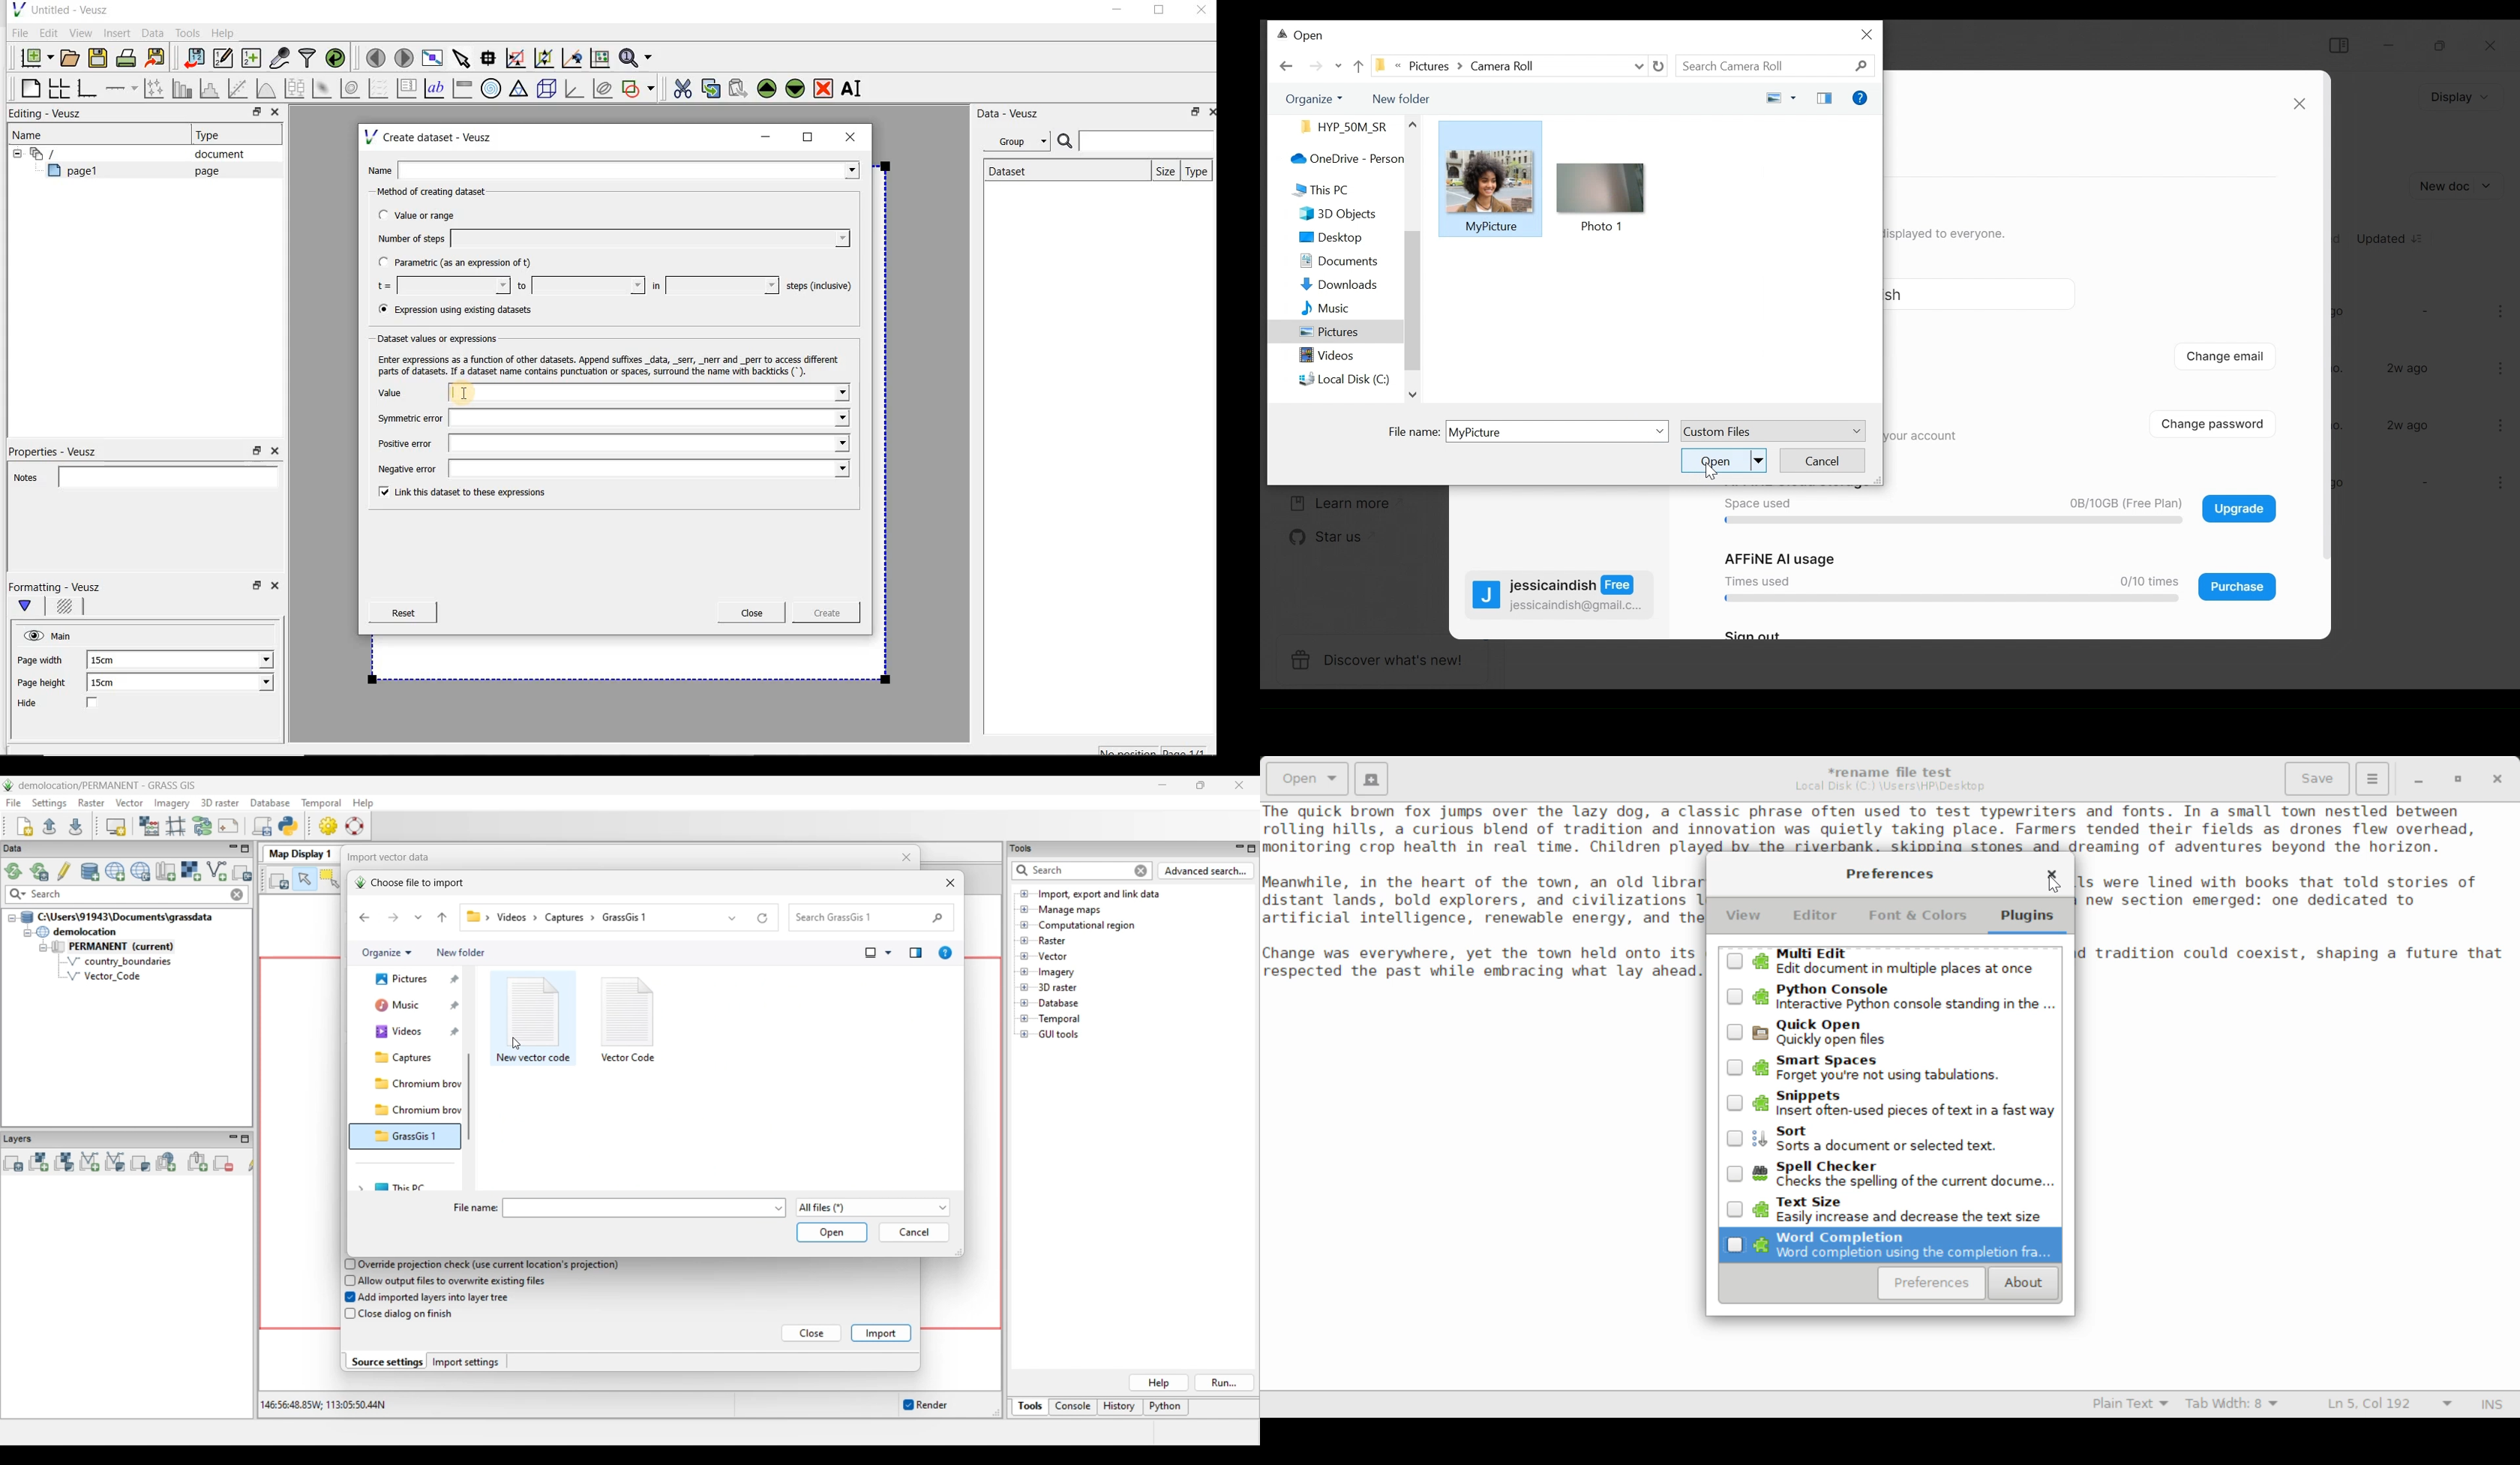 This screenshot has width=2520, height=1484. Describe the element at coordinates (1891, 1105) in the screenshot. I see `Snippets Plugin Button Unselected` at that location.